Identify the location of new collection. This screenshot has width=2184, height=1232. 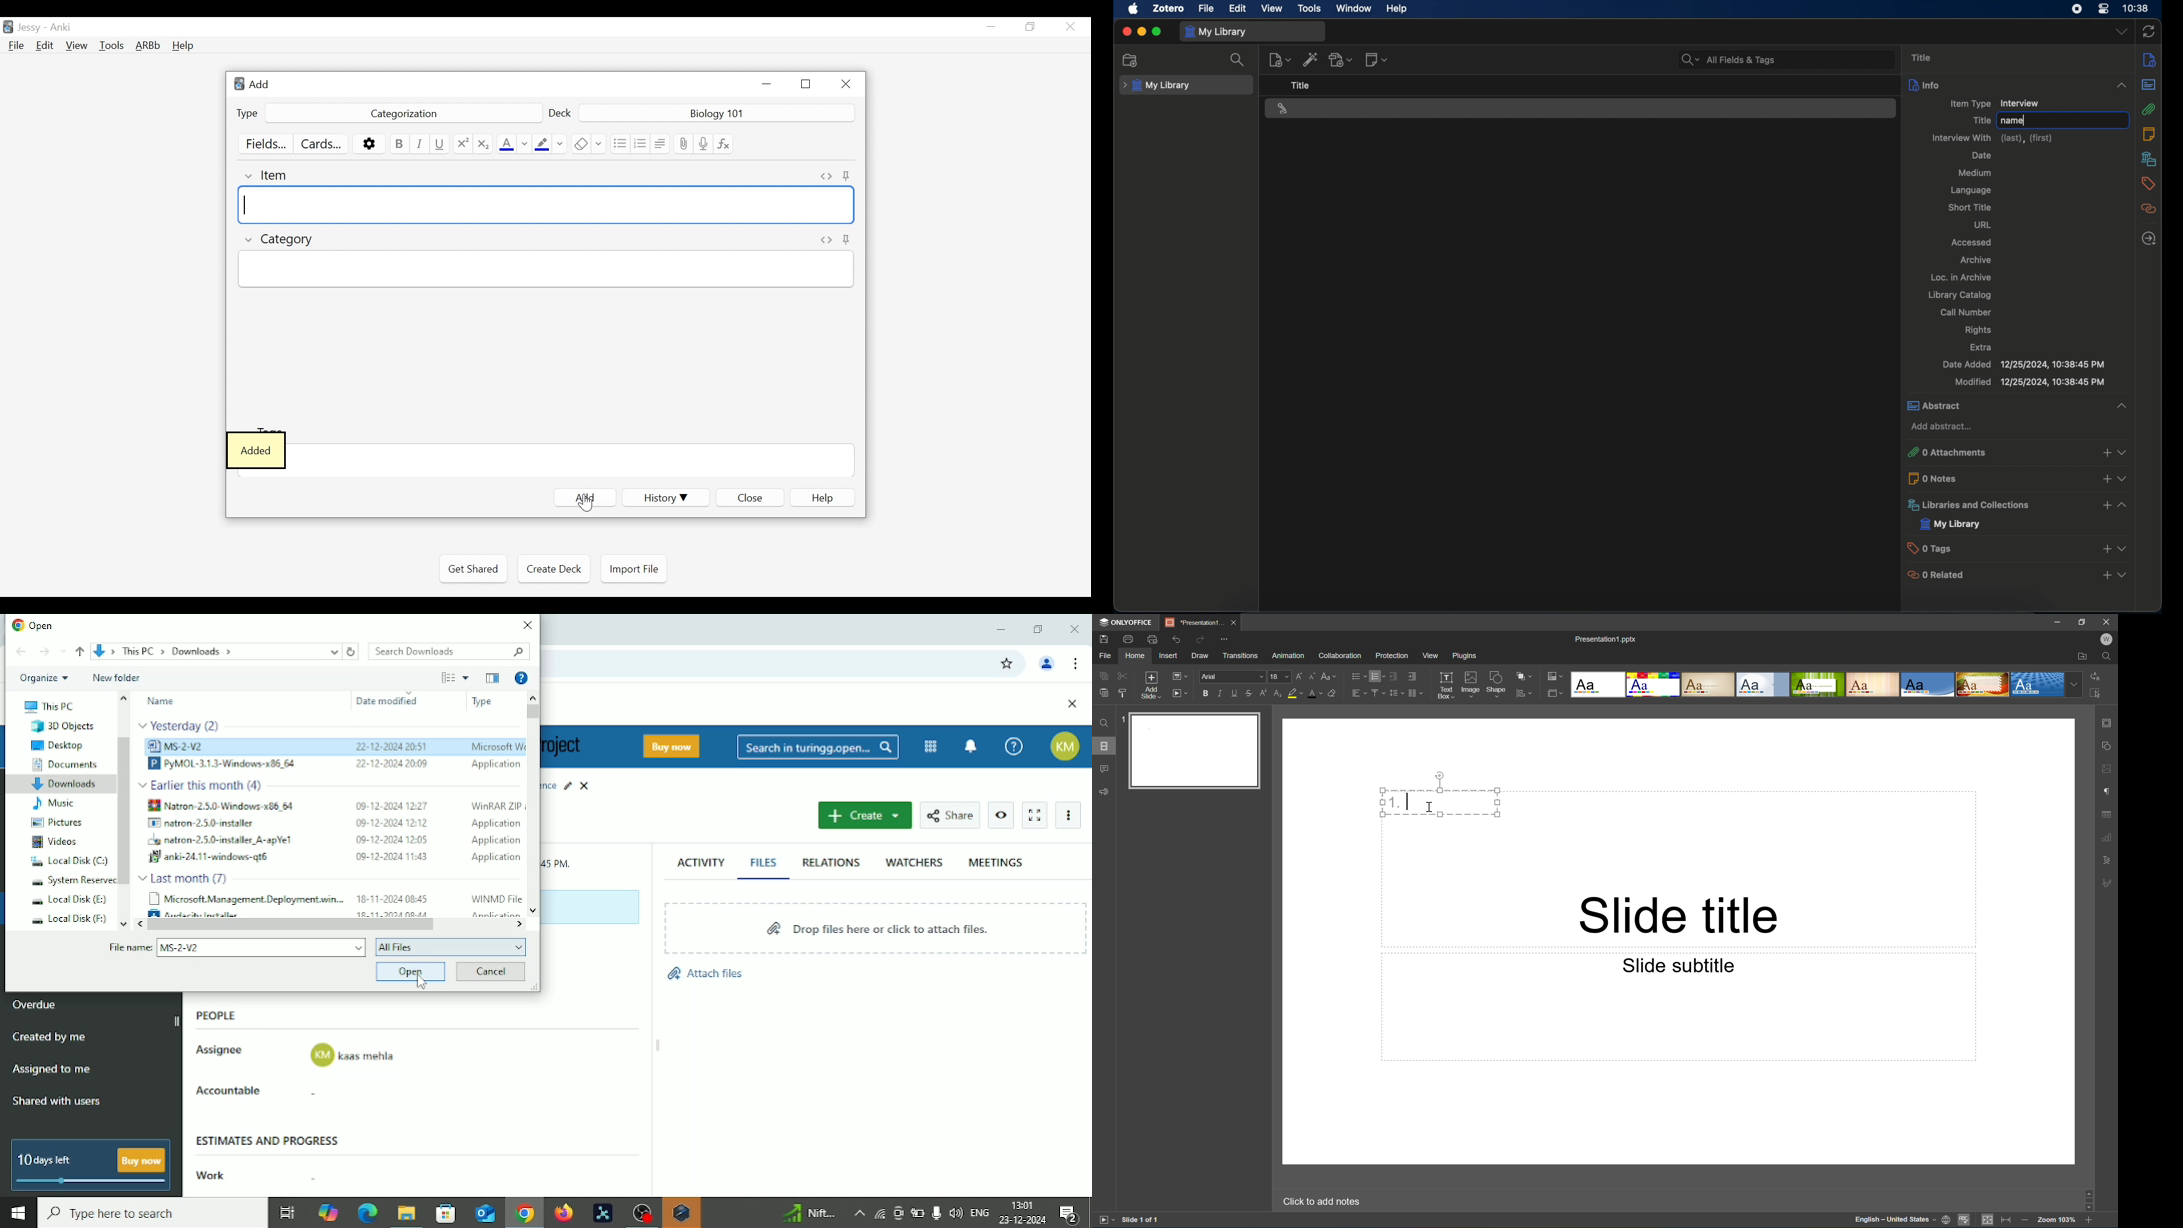
(1131, 60).